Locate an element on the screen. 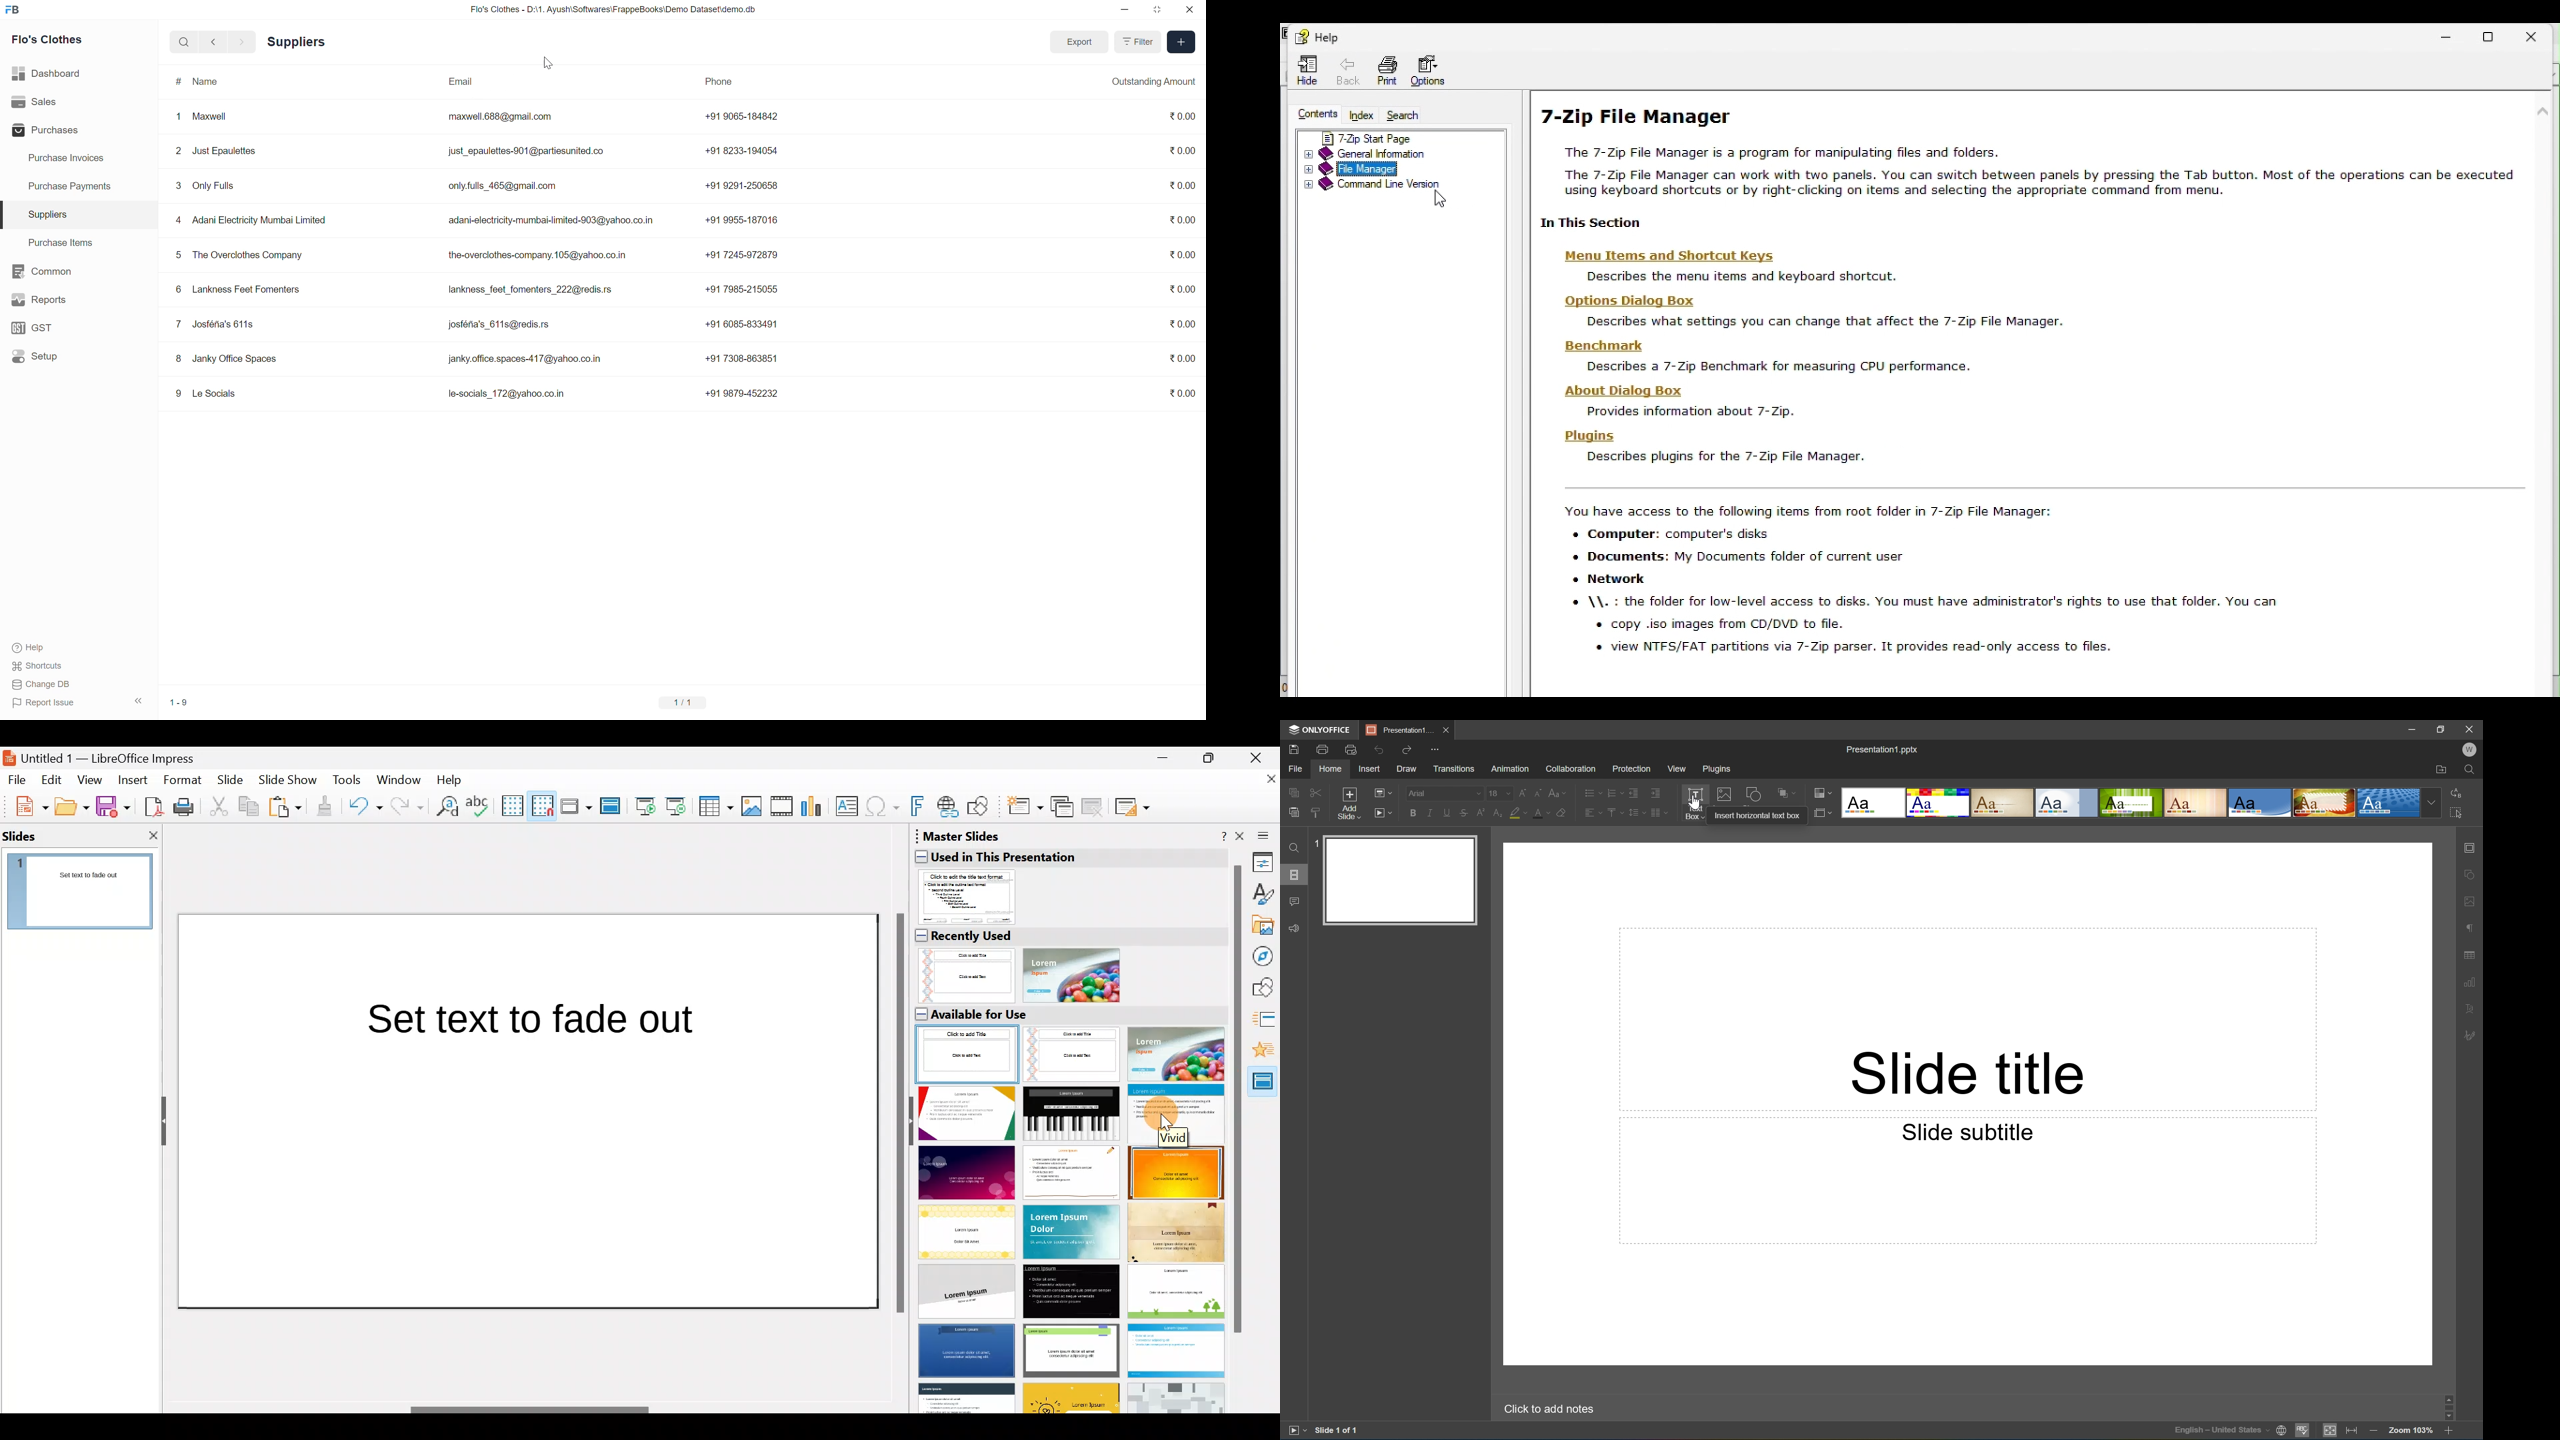 Image resolution: width=2576 pixels, height=1456 pixels. Presentation slide is located at coordinates (527, 1110).